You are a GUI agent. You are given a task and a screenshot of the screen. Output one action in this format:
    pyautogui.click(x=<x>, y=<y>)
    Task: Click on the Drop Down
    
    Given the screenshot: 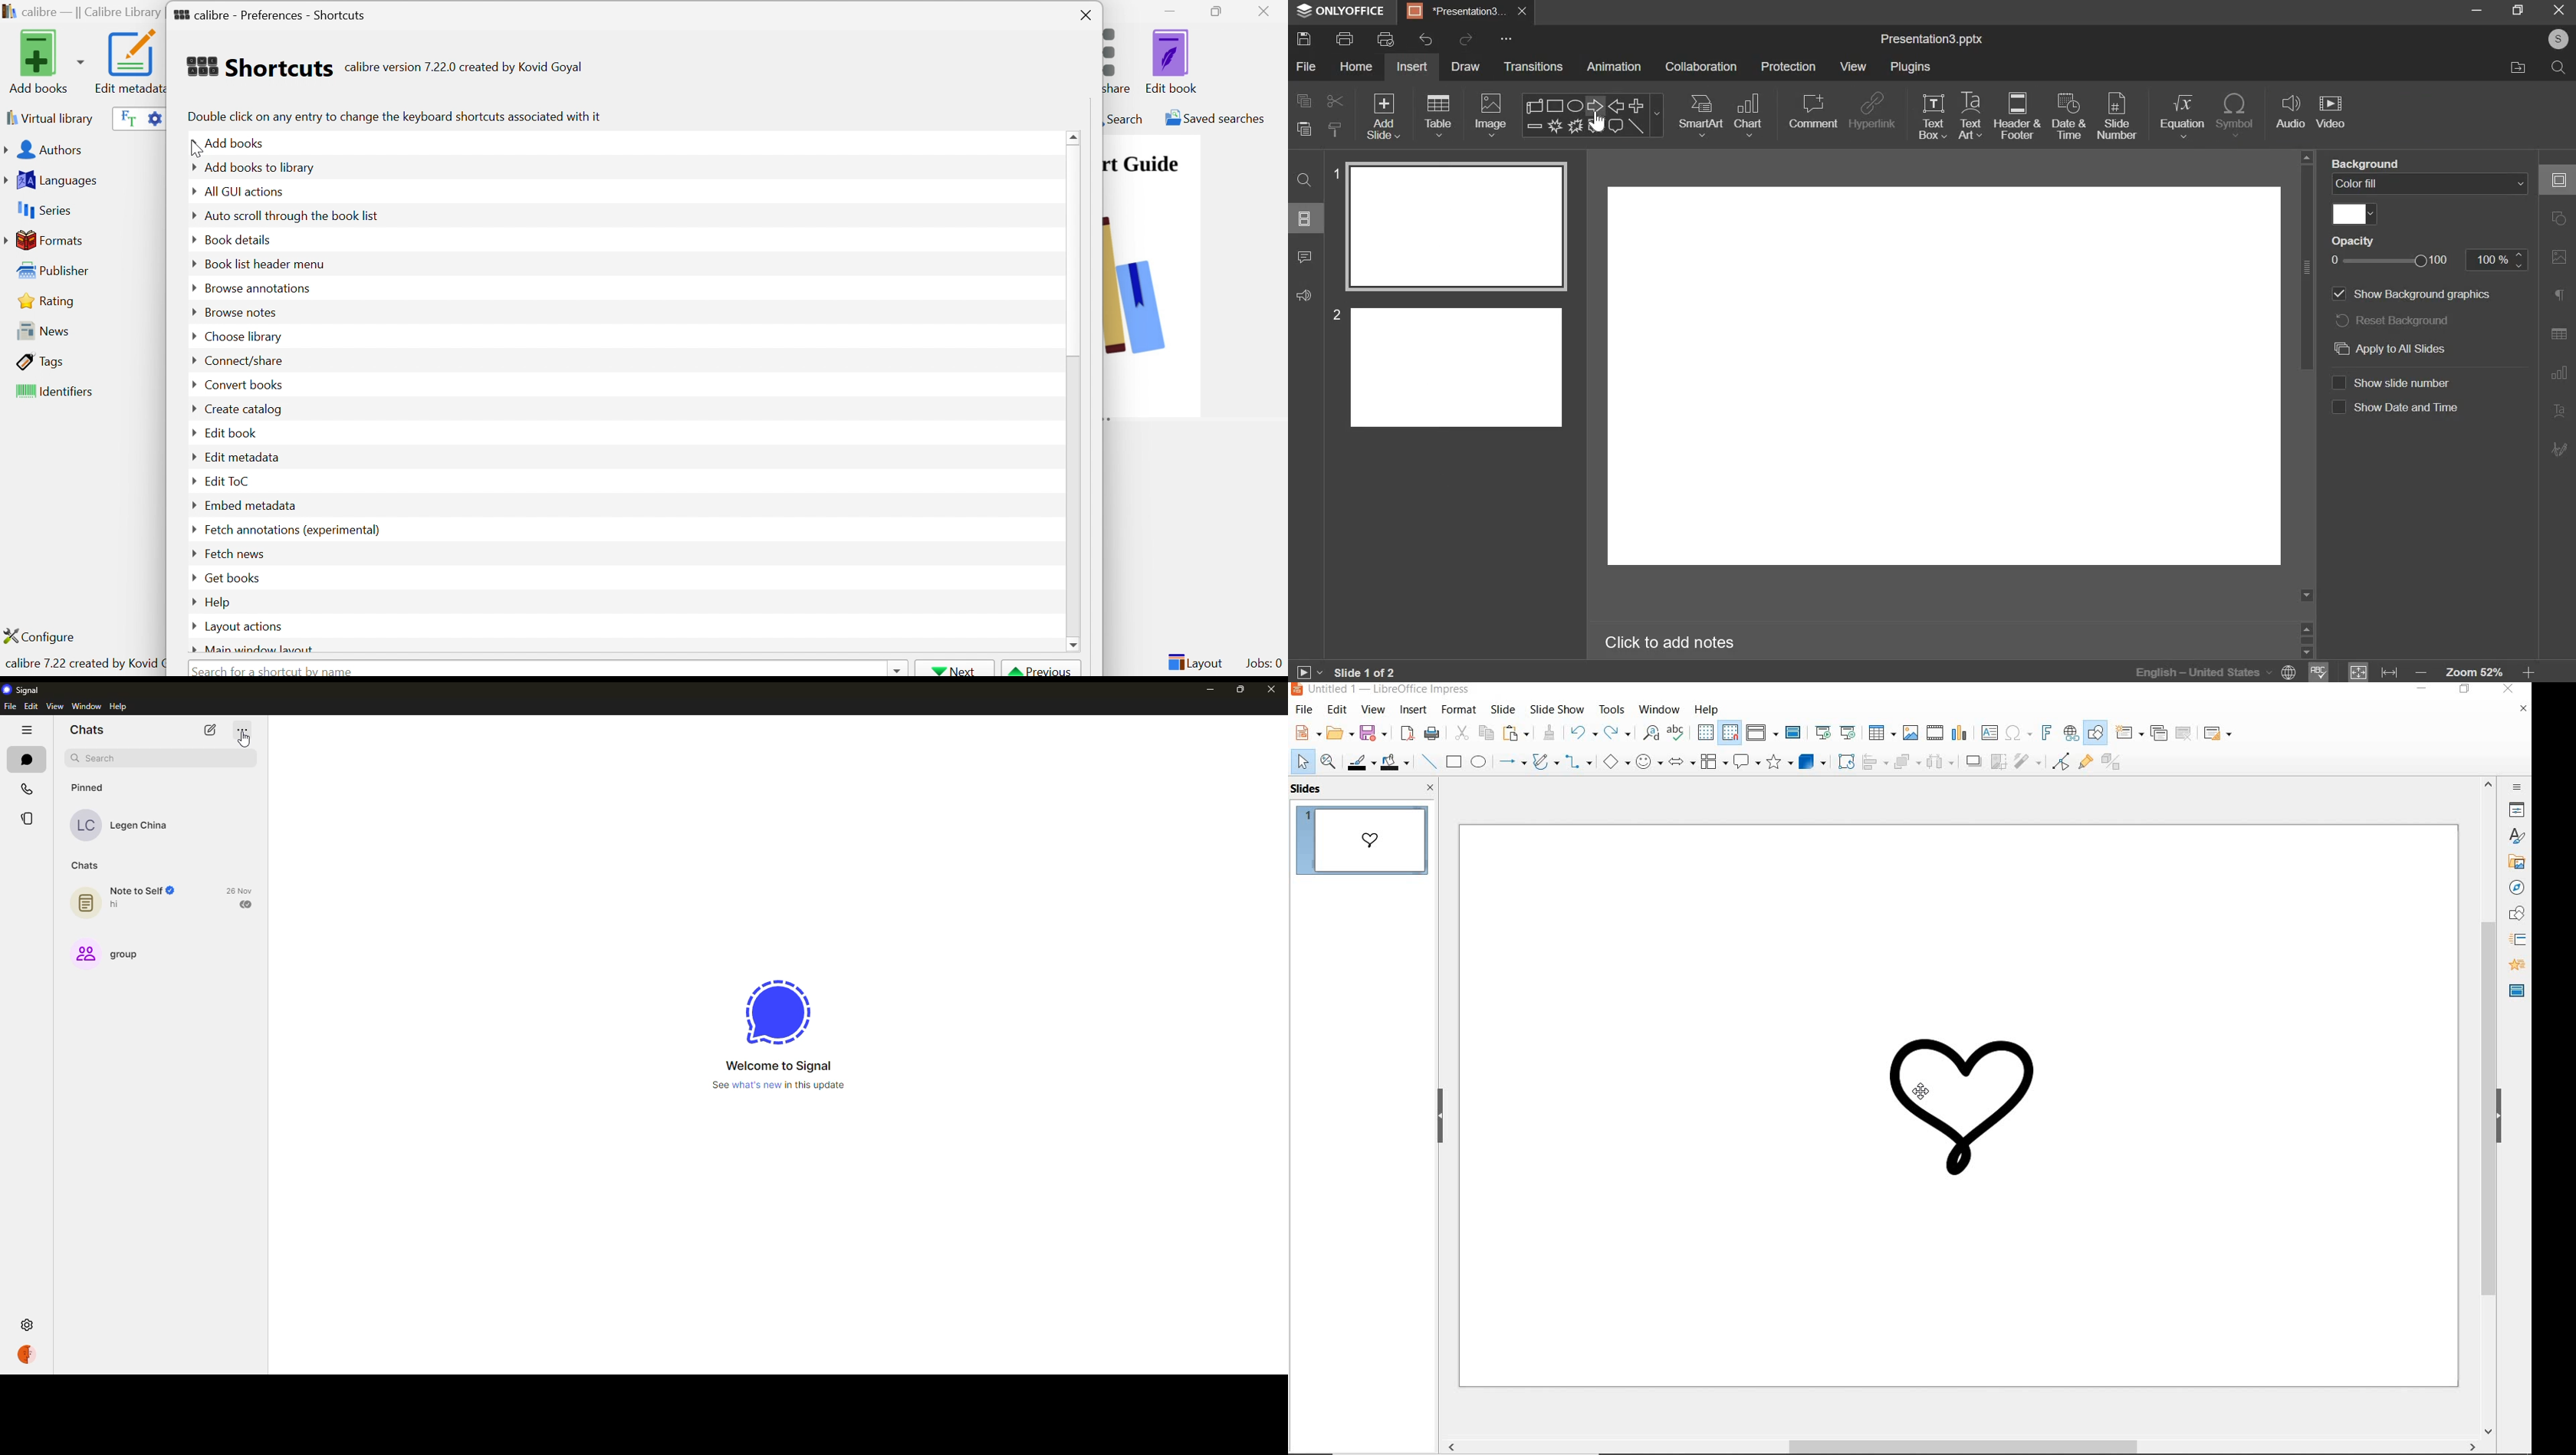 What is the action you would take?
    pyautogui.click(x=191, y=600)
    